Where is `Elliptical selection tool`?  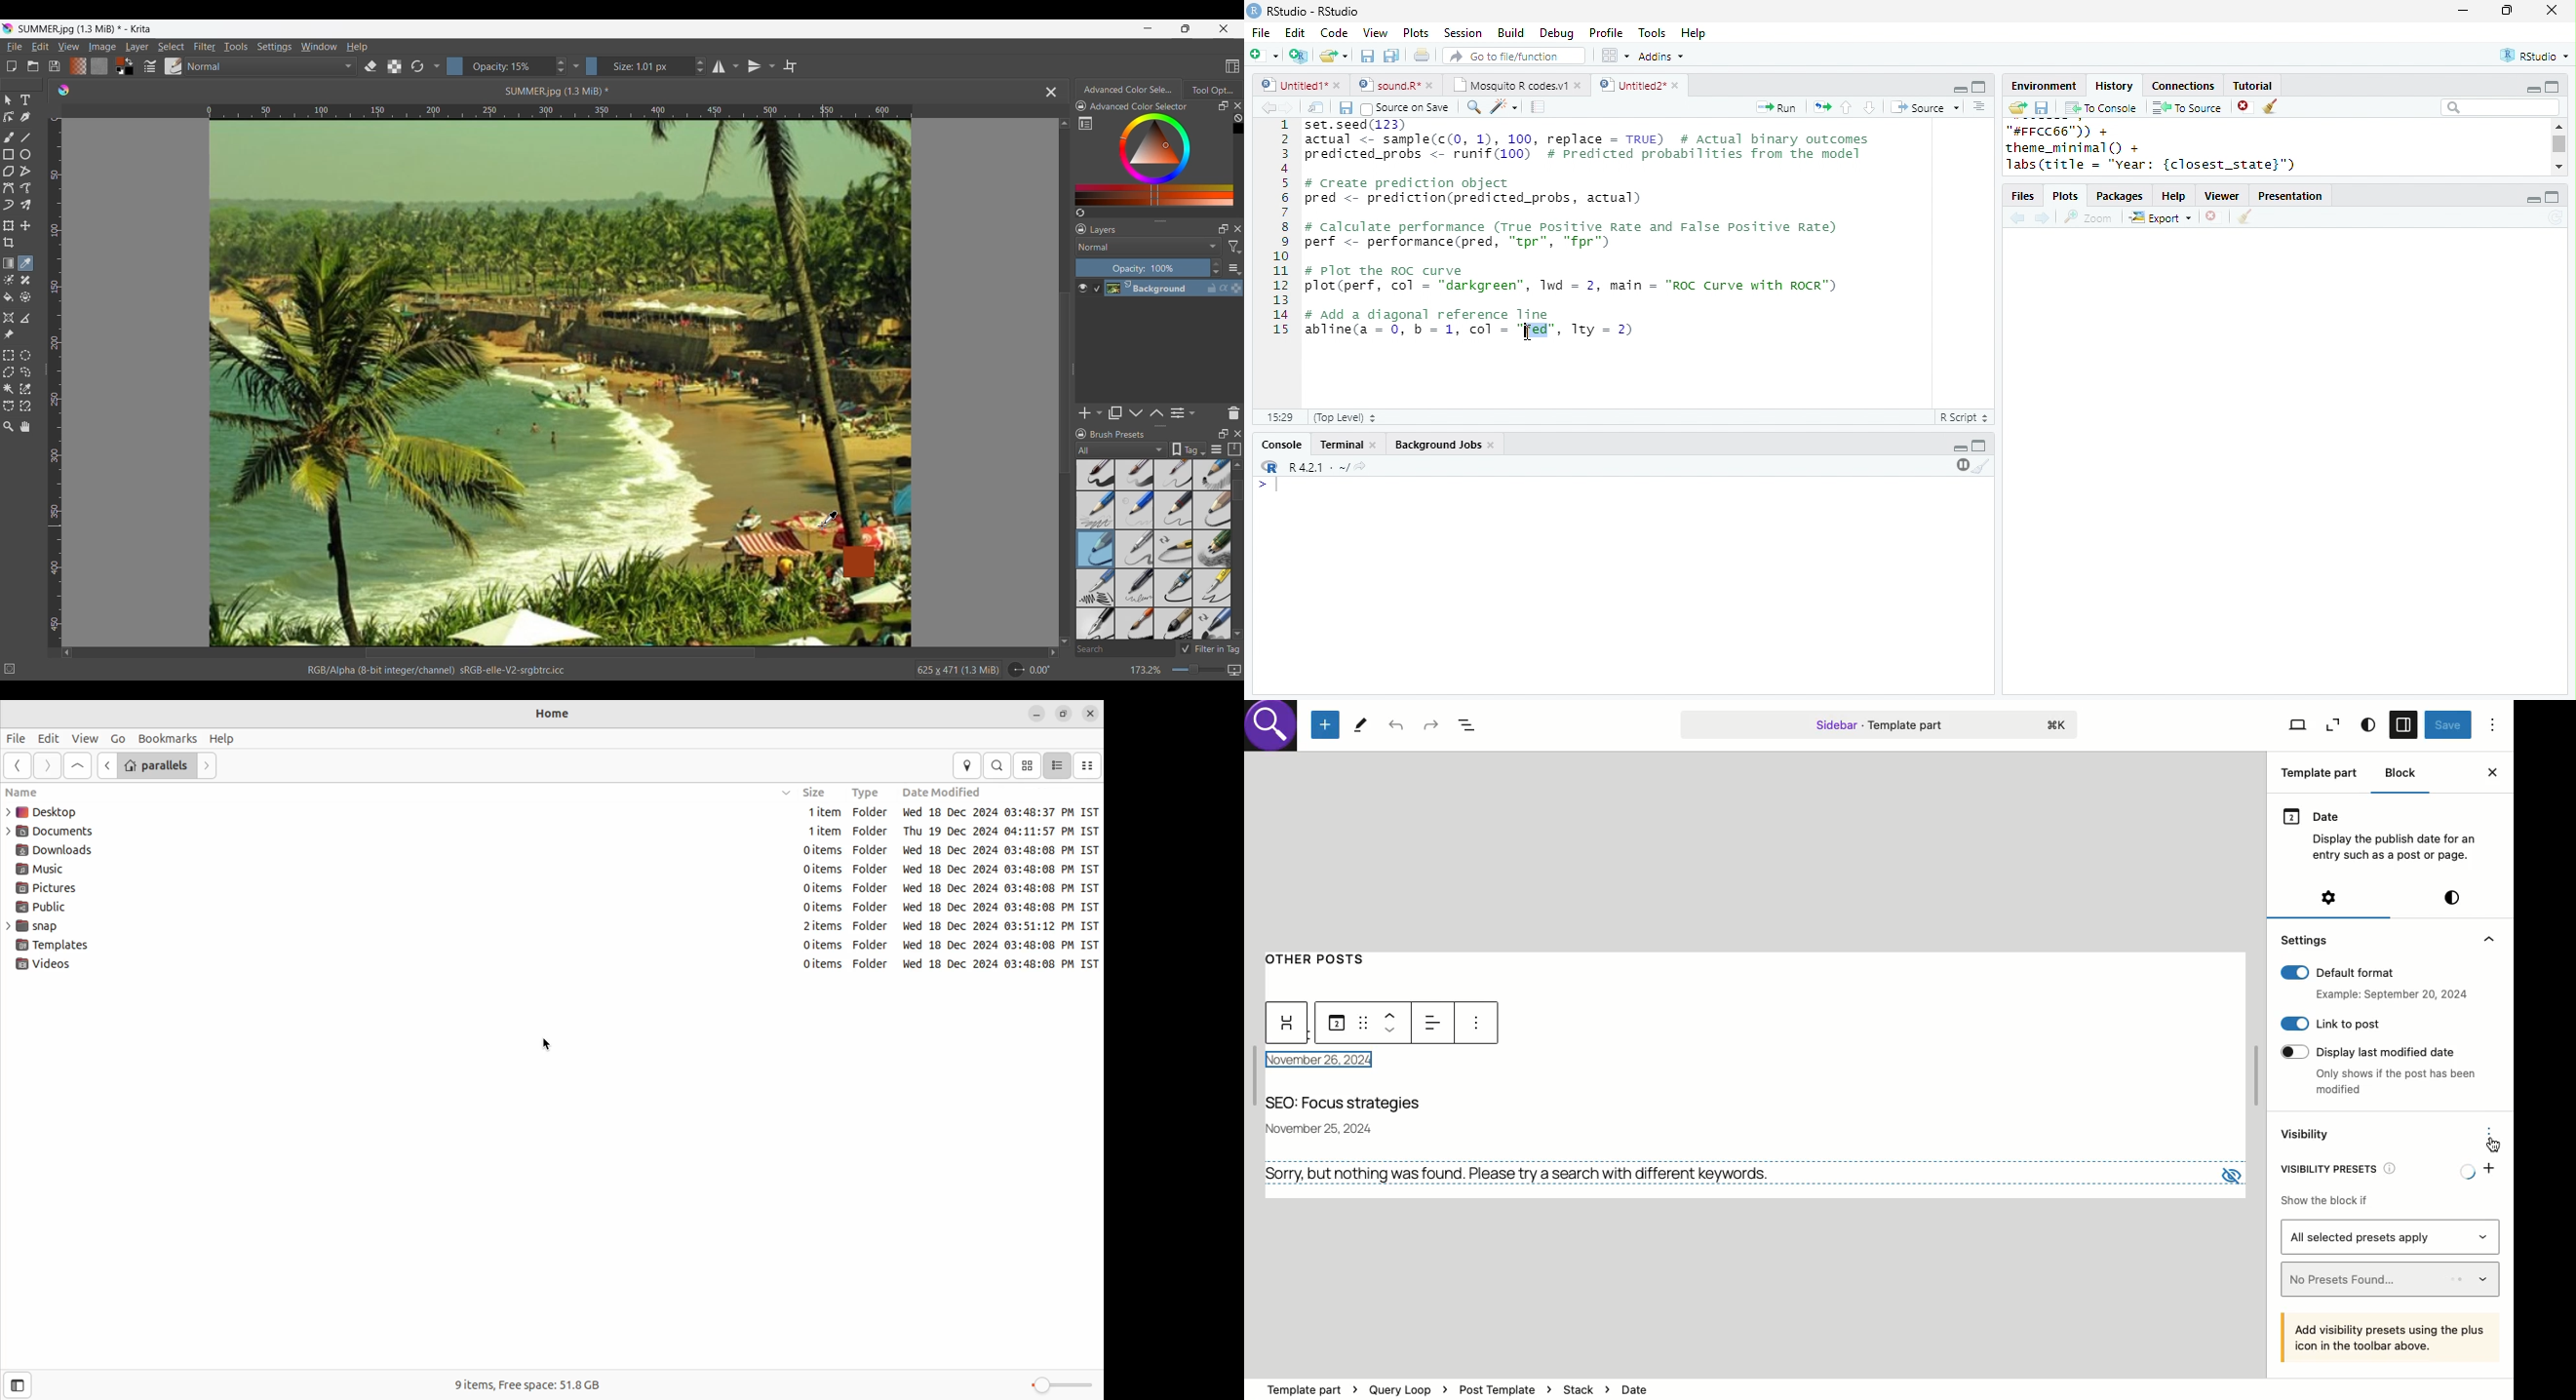 Elliptical selection tool is located at coordinates (25, 356).